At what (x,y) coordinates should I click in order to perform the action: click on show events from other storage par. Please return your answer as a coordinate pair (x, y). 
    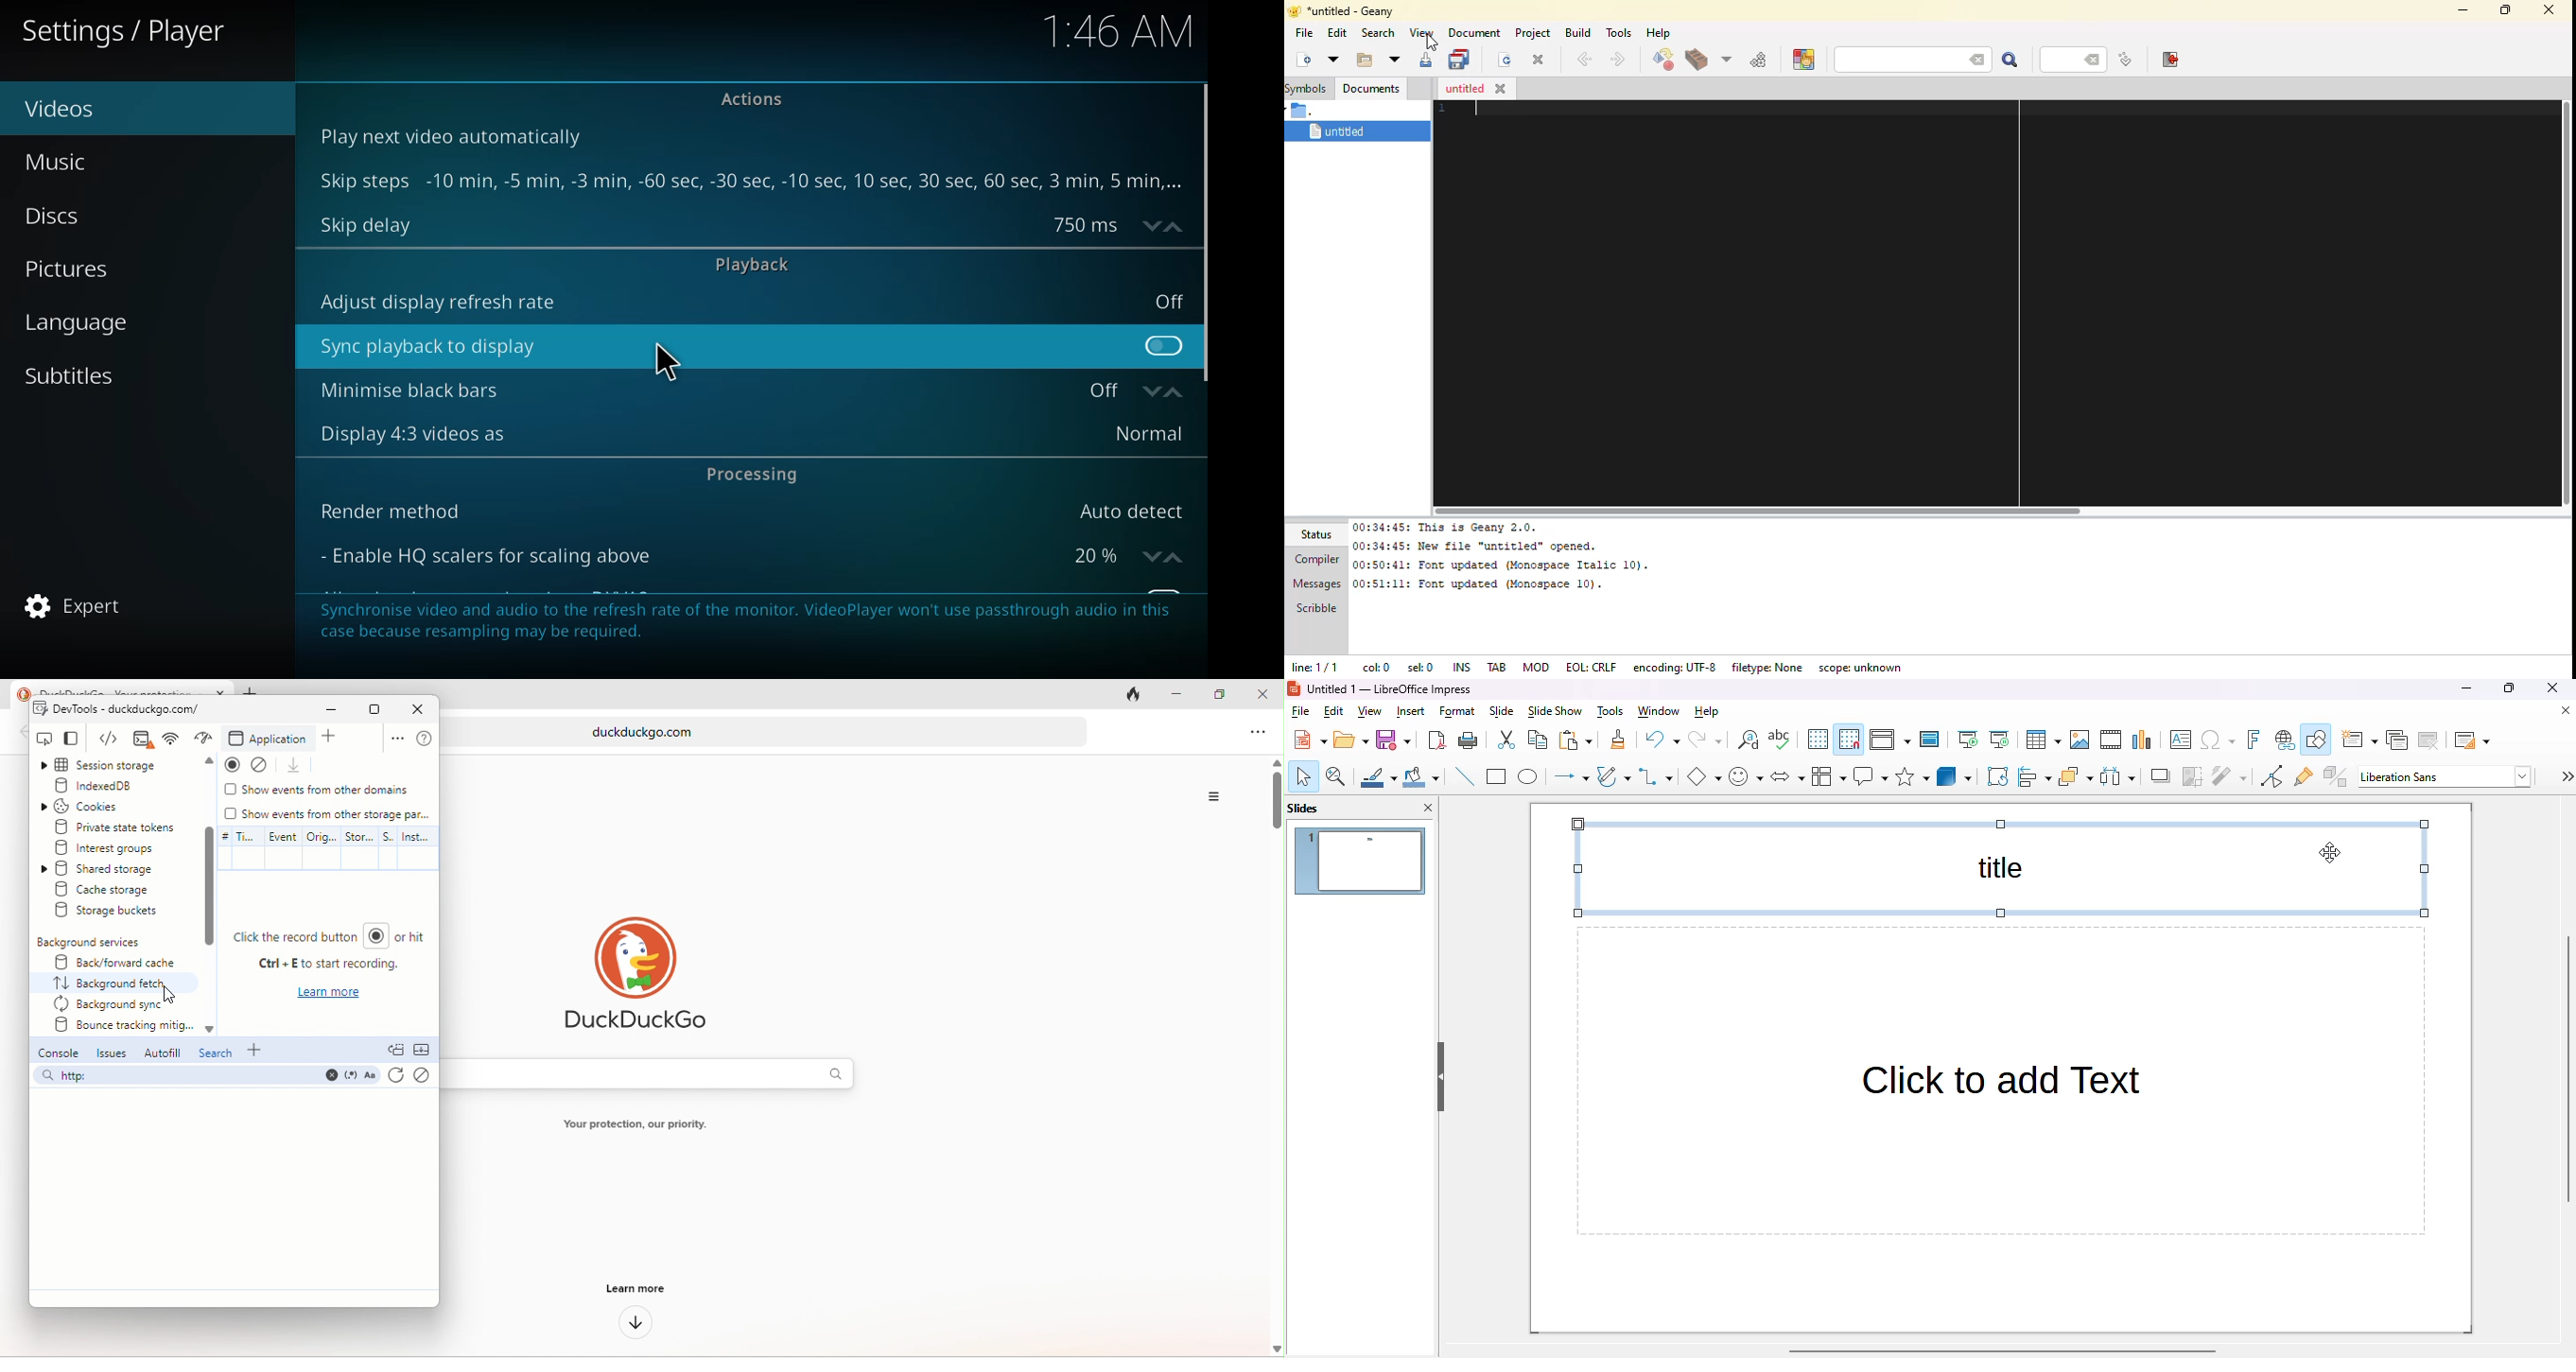
    Looking at the image, I should click on (329, 814).